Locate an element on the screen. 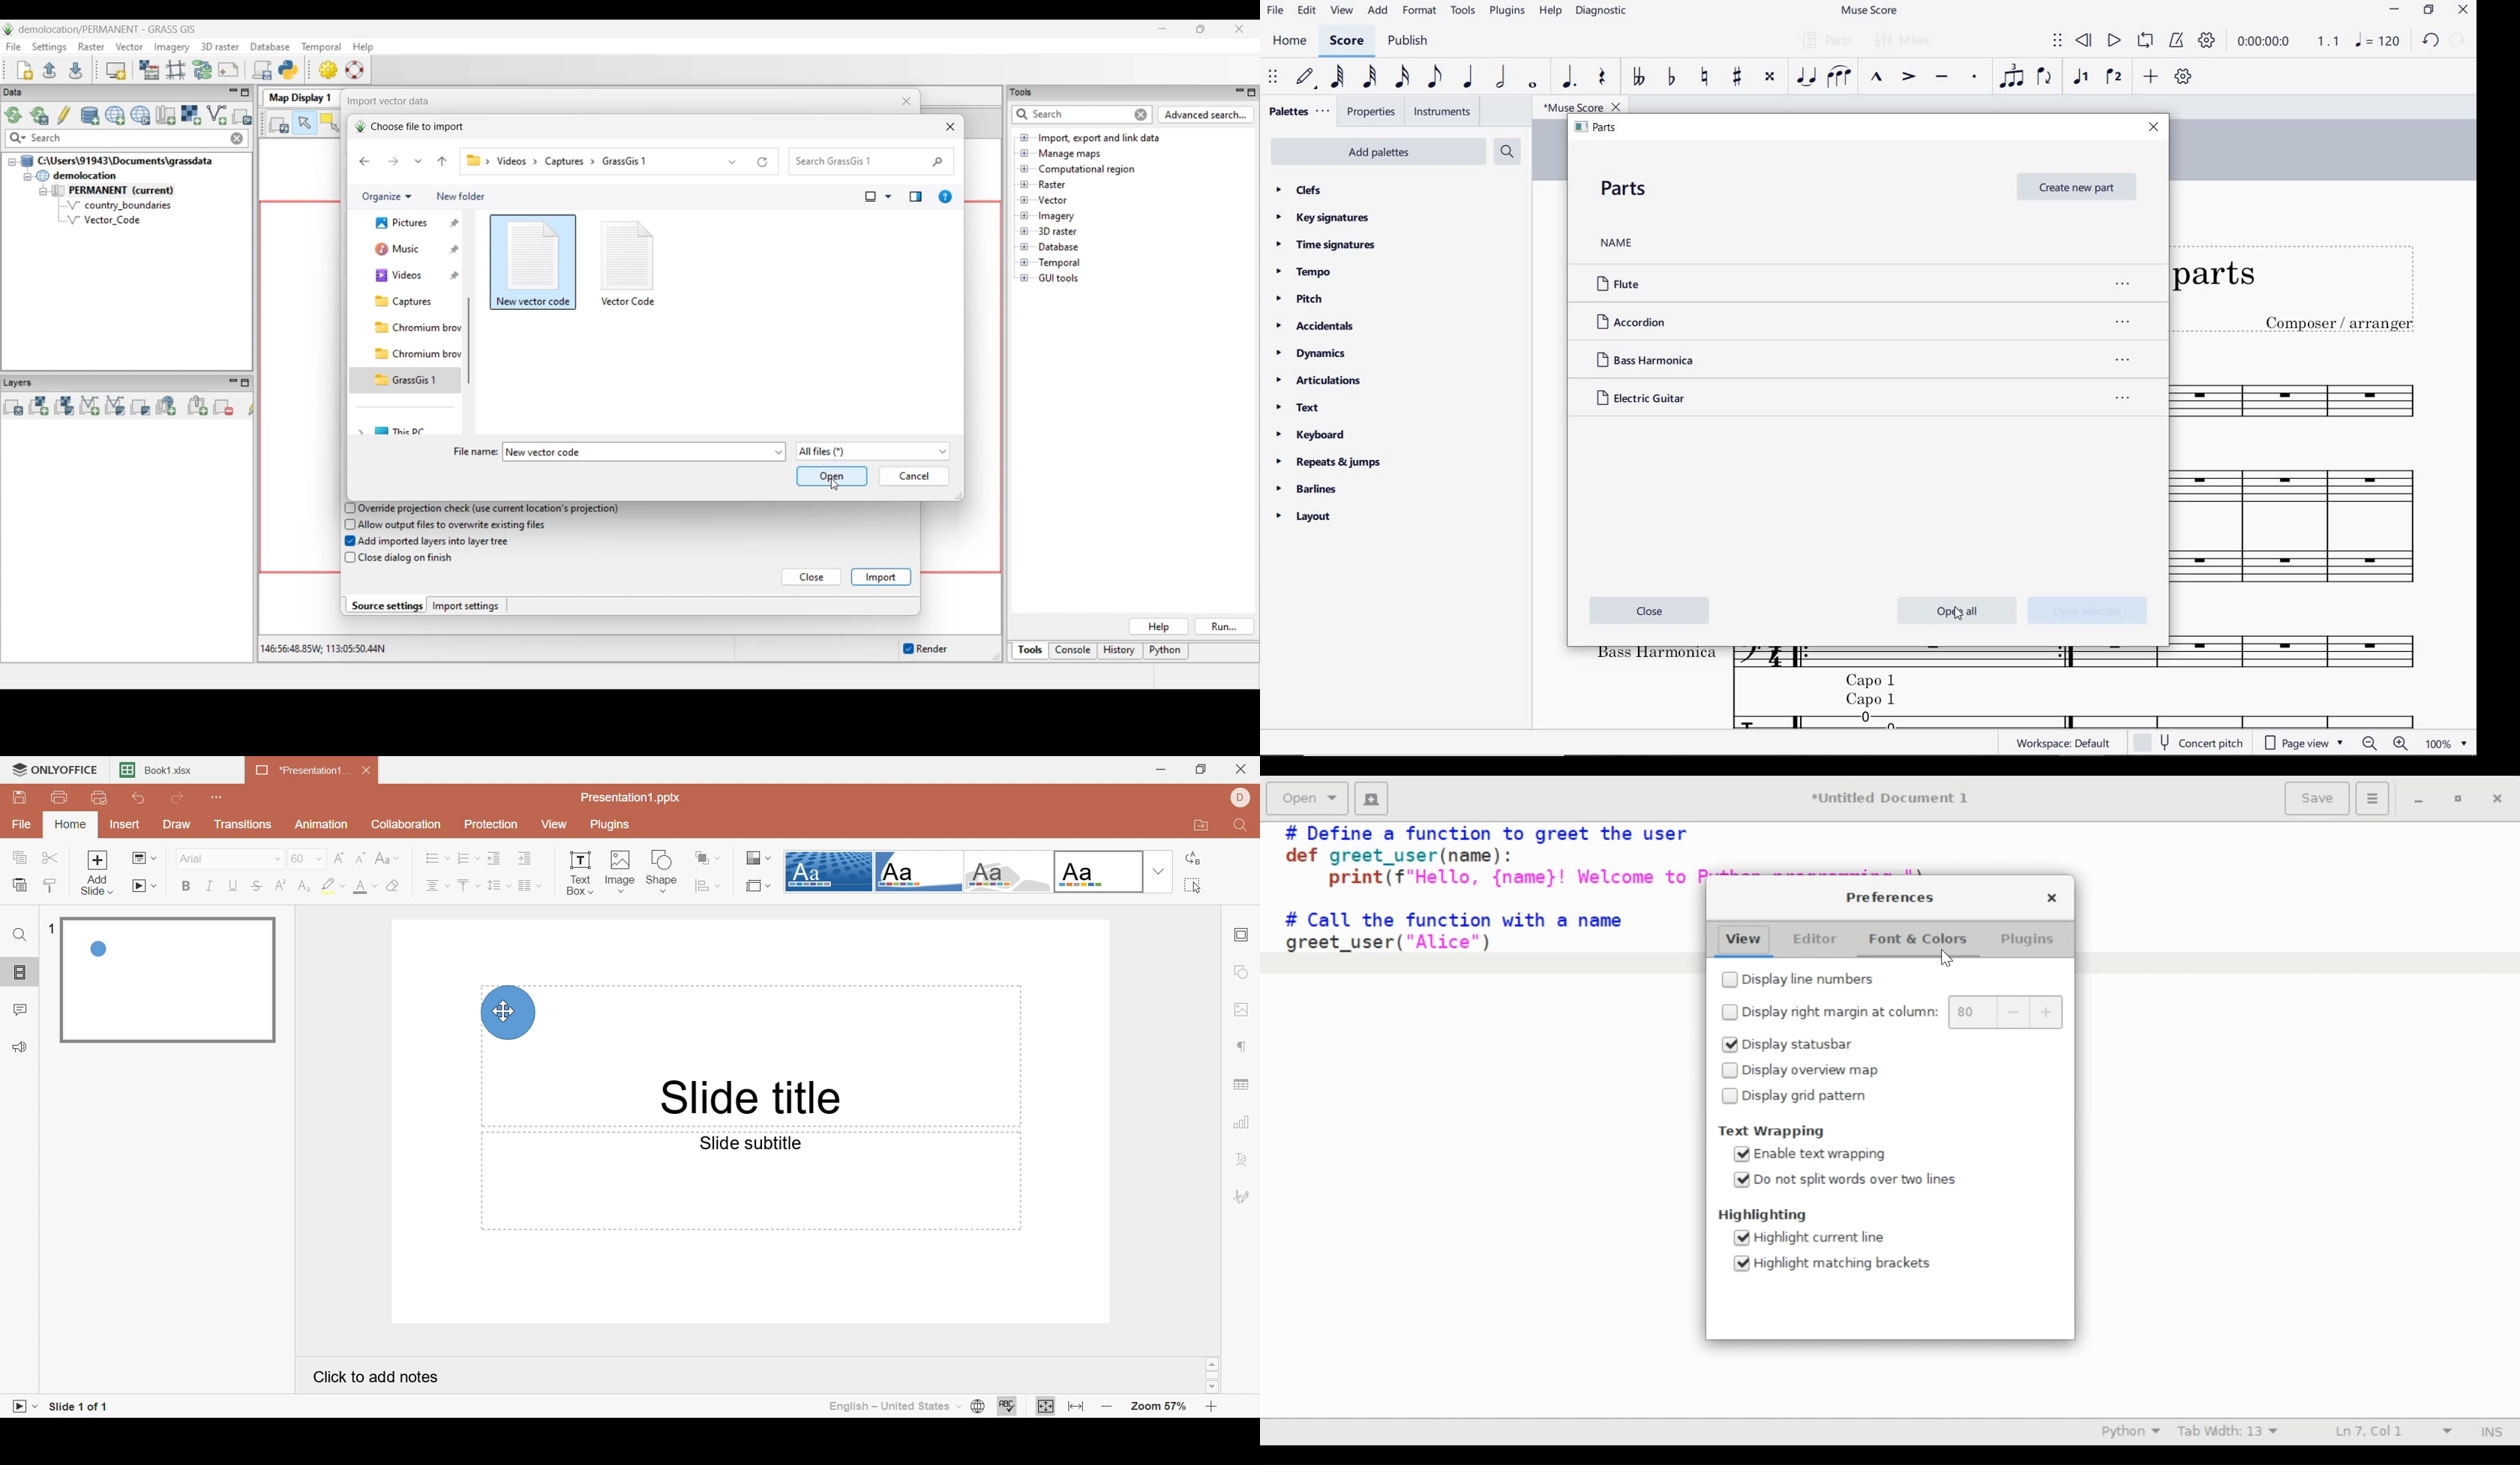  score is located at coordinates (1345, 41).